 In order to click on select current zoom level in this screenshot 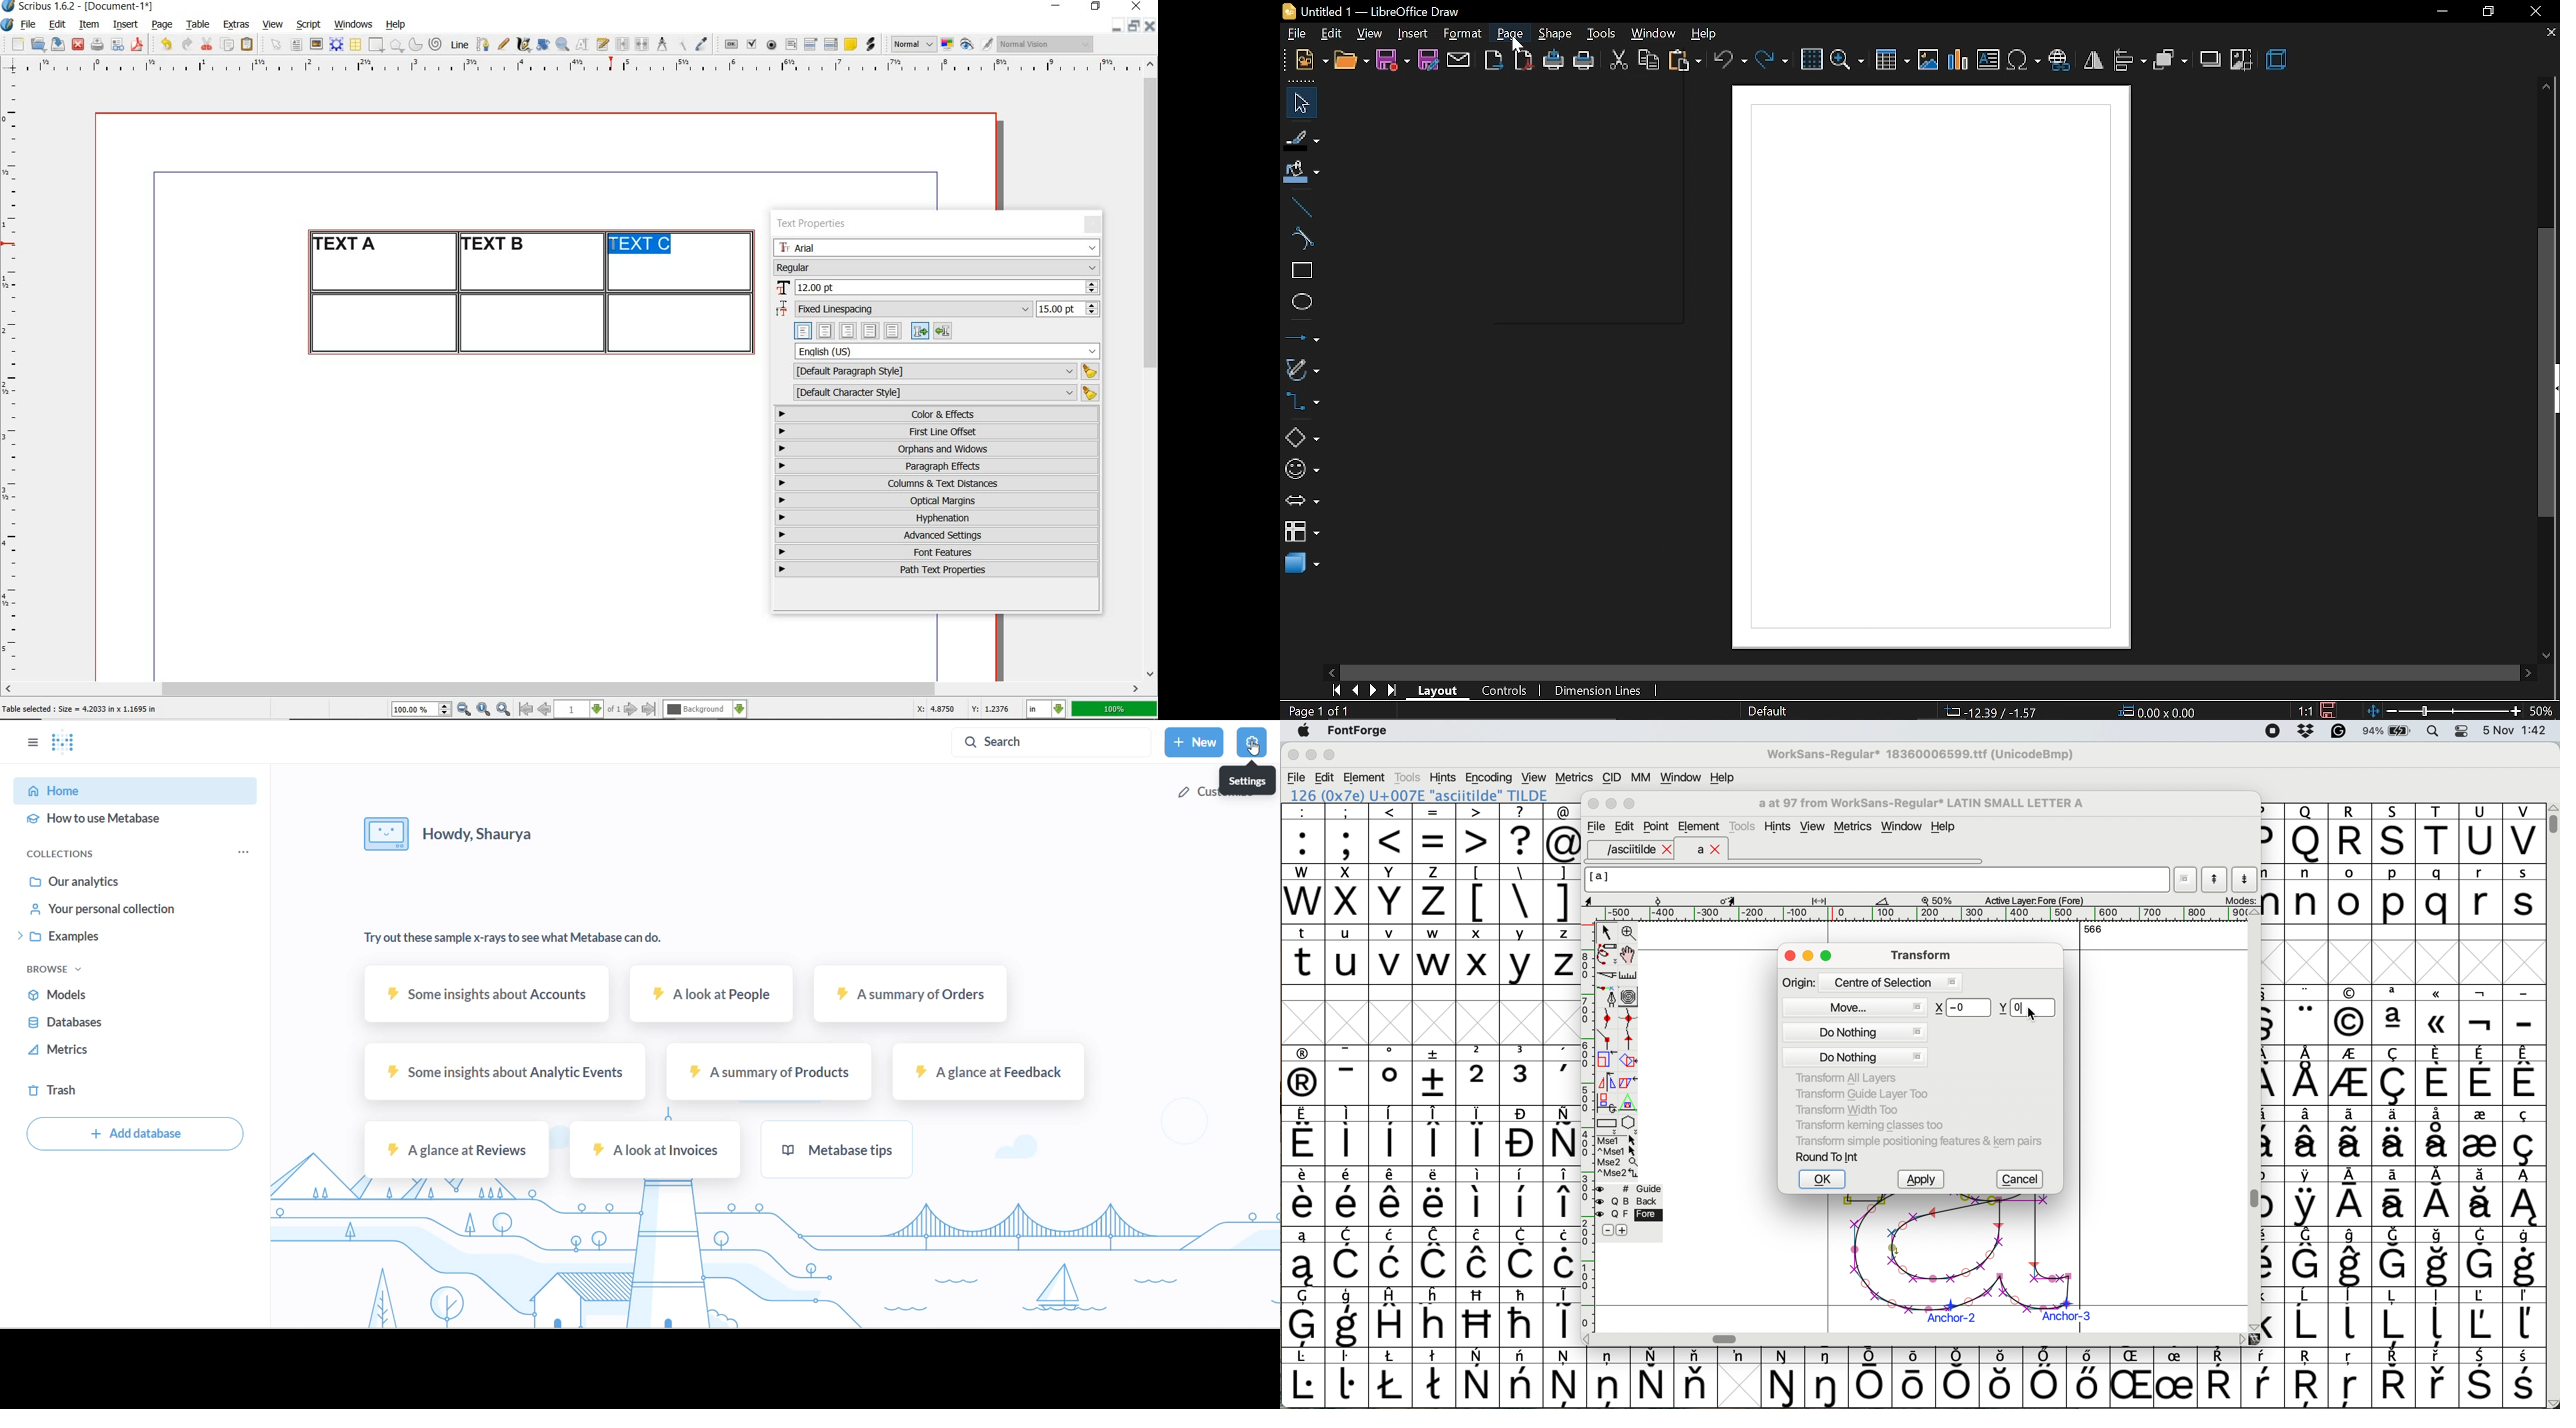, I will do `click(422, 709)`.